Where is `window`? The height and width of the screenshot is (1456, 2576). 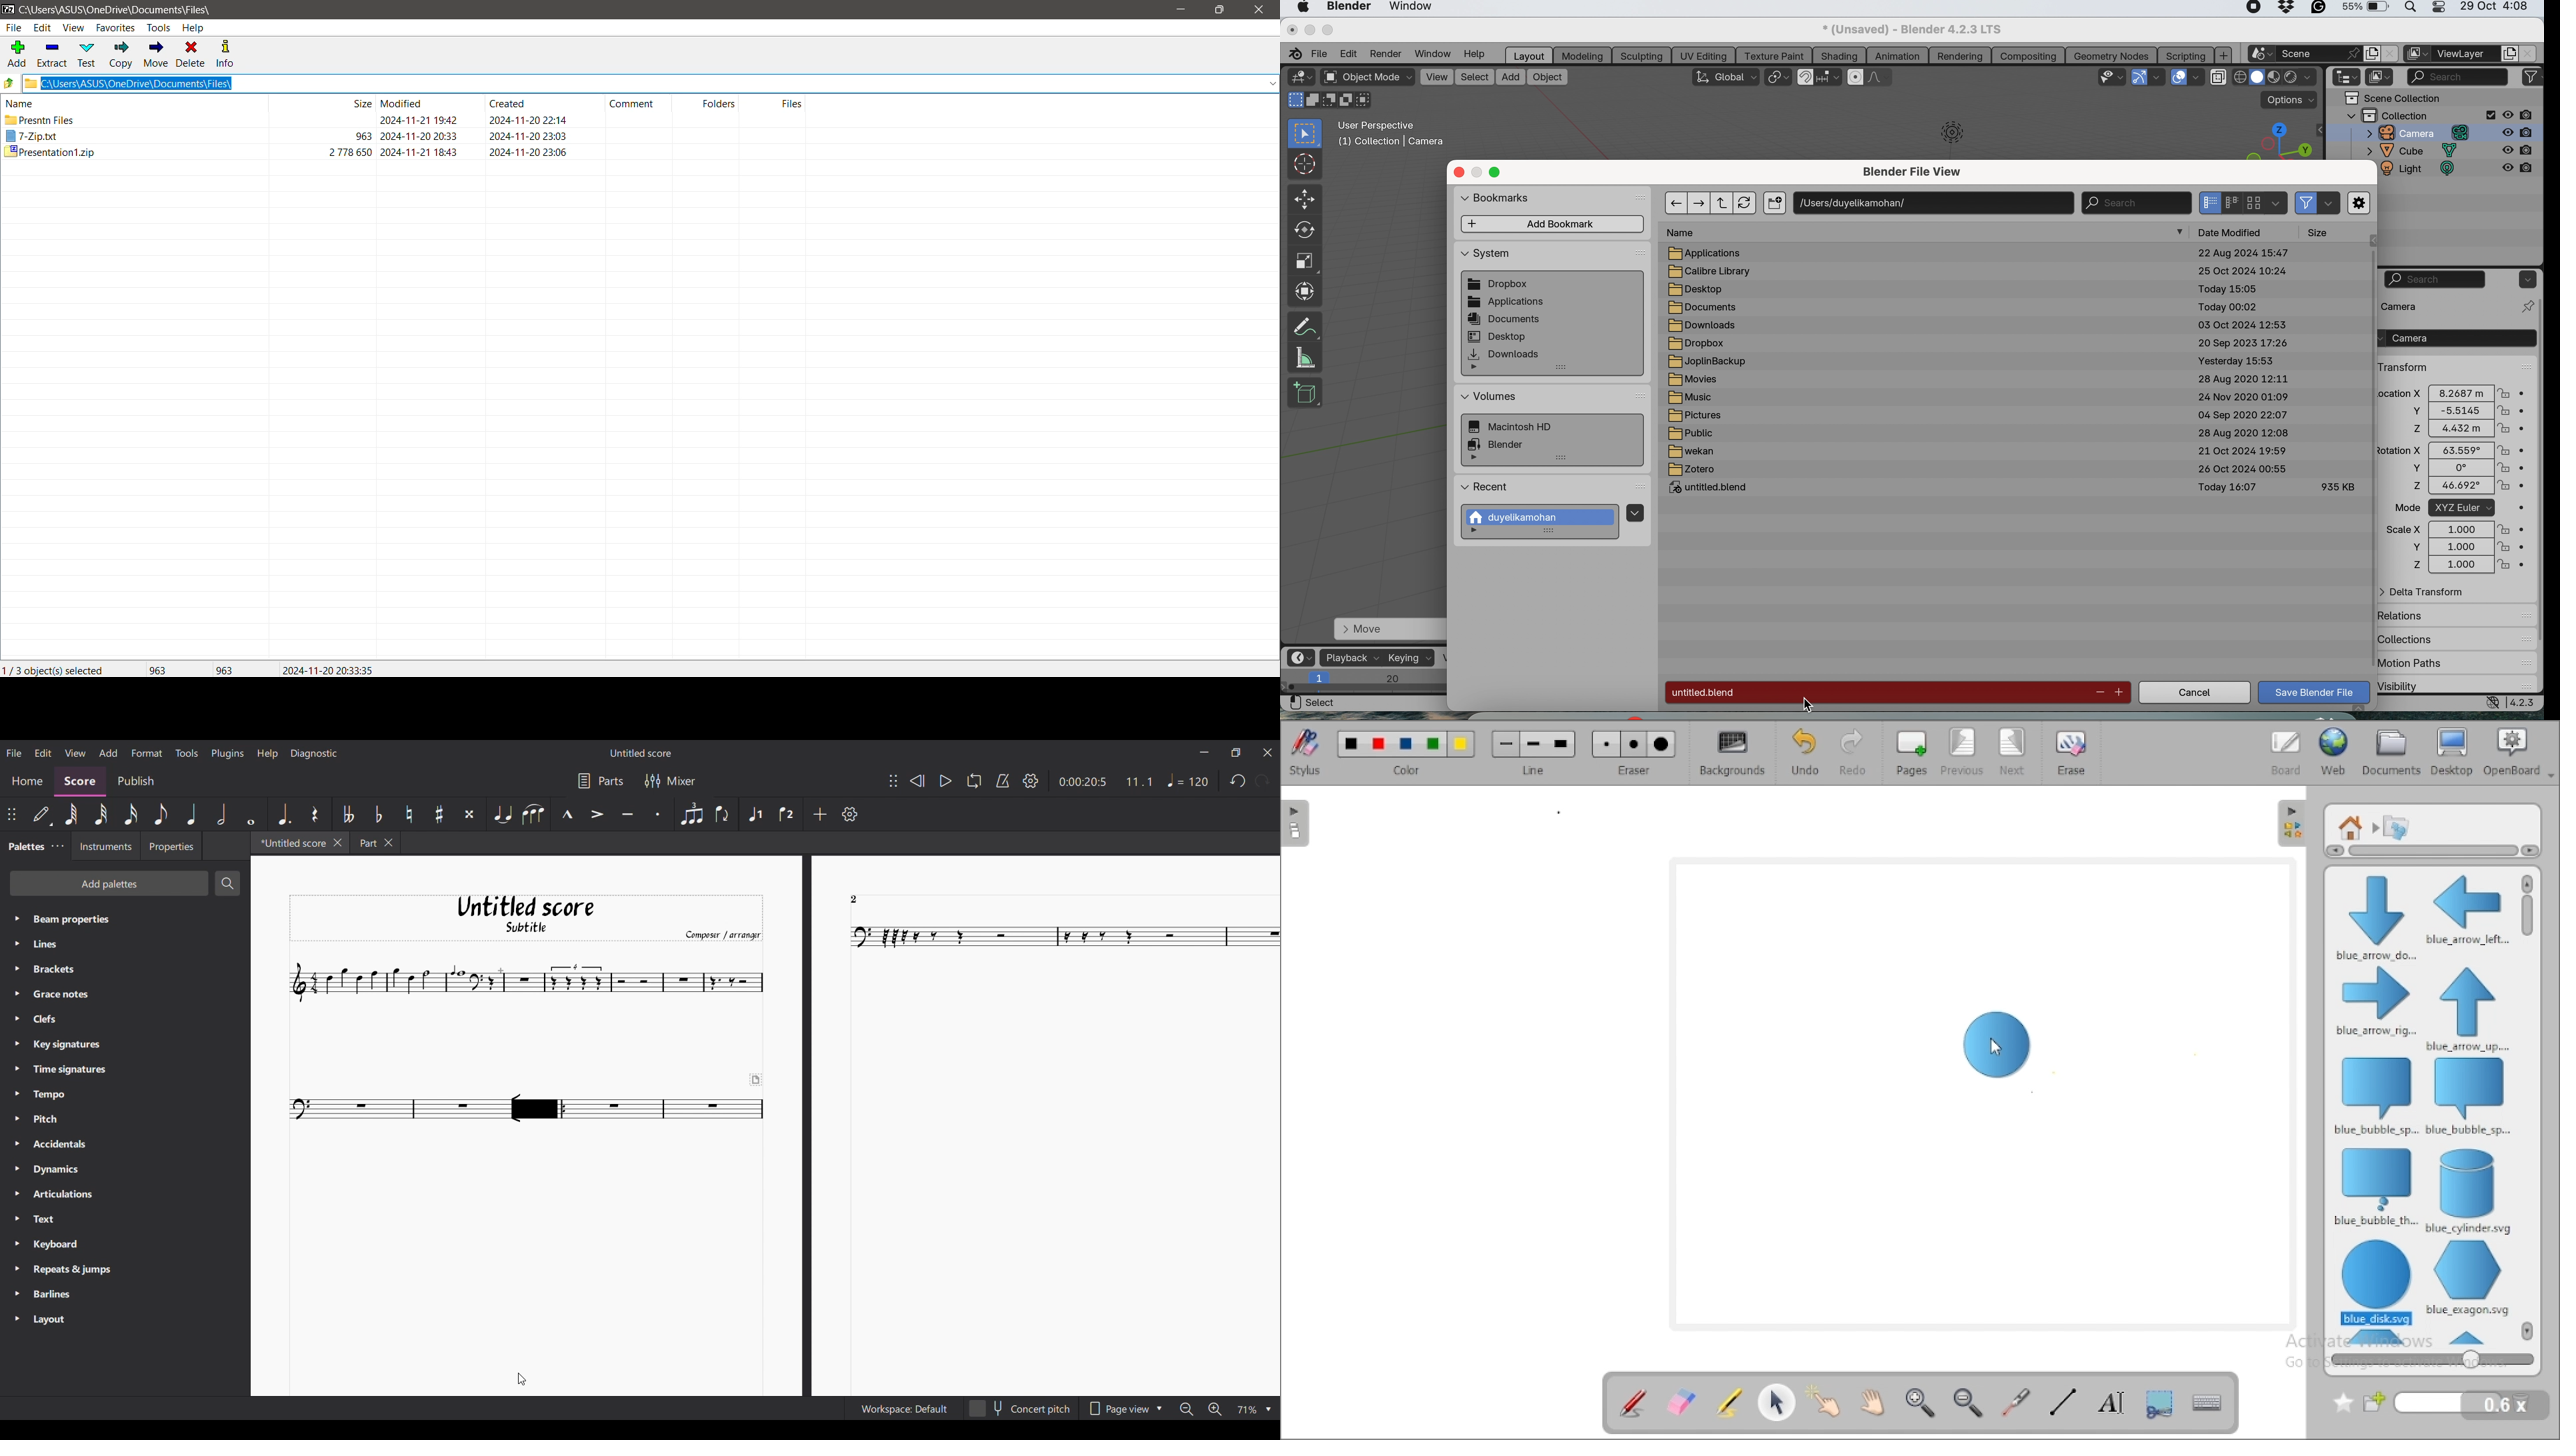
window is located at coordinates (1435, 54).